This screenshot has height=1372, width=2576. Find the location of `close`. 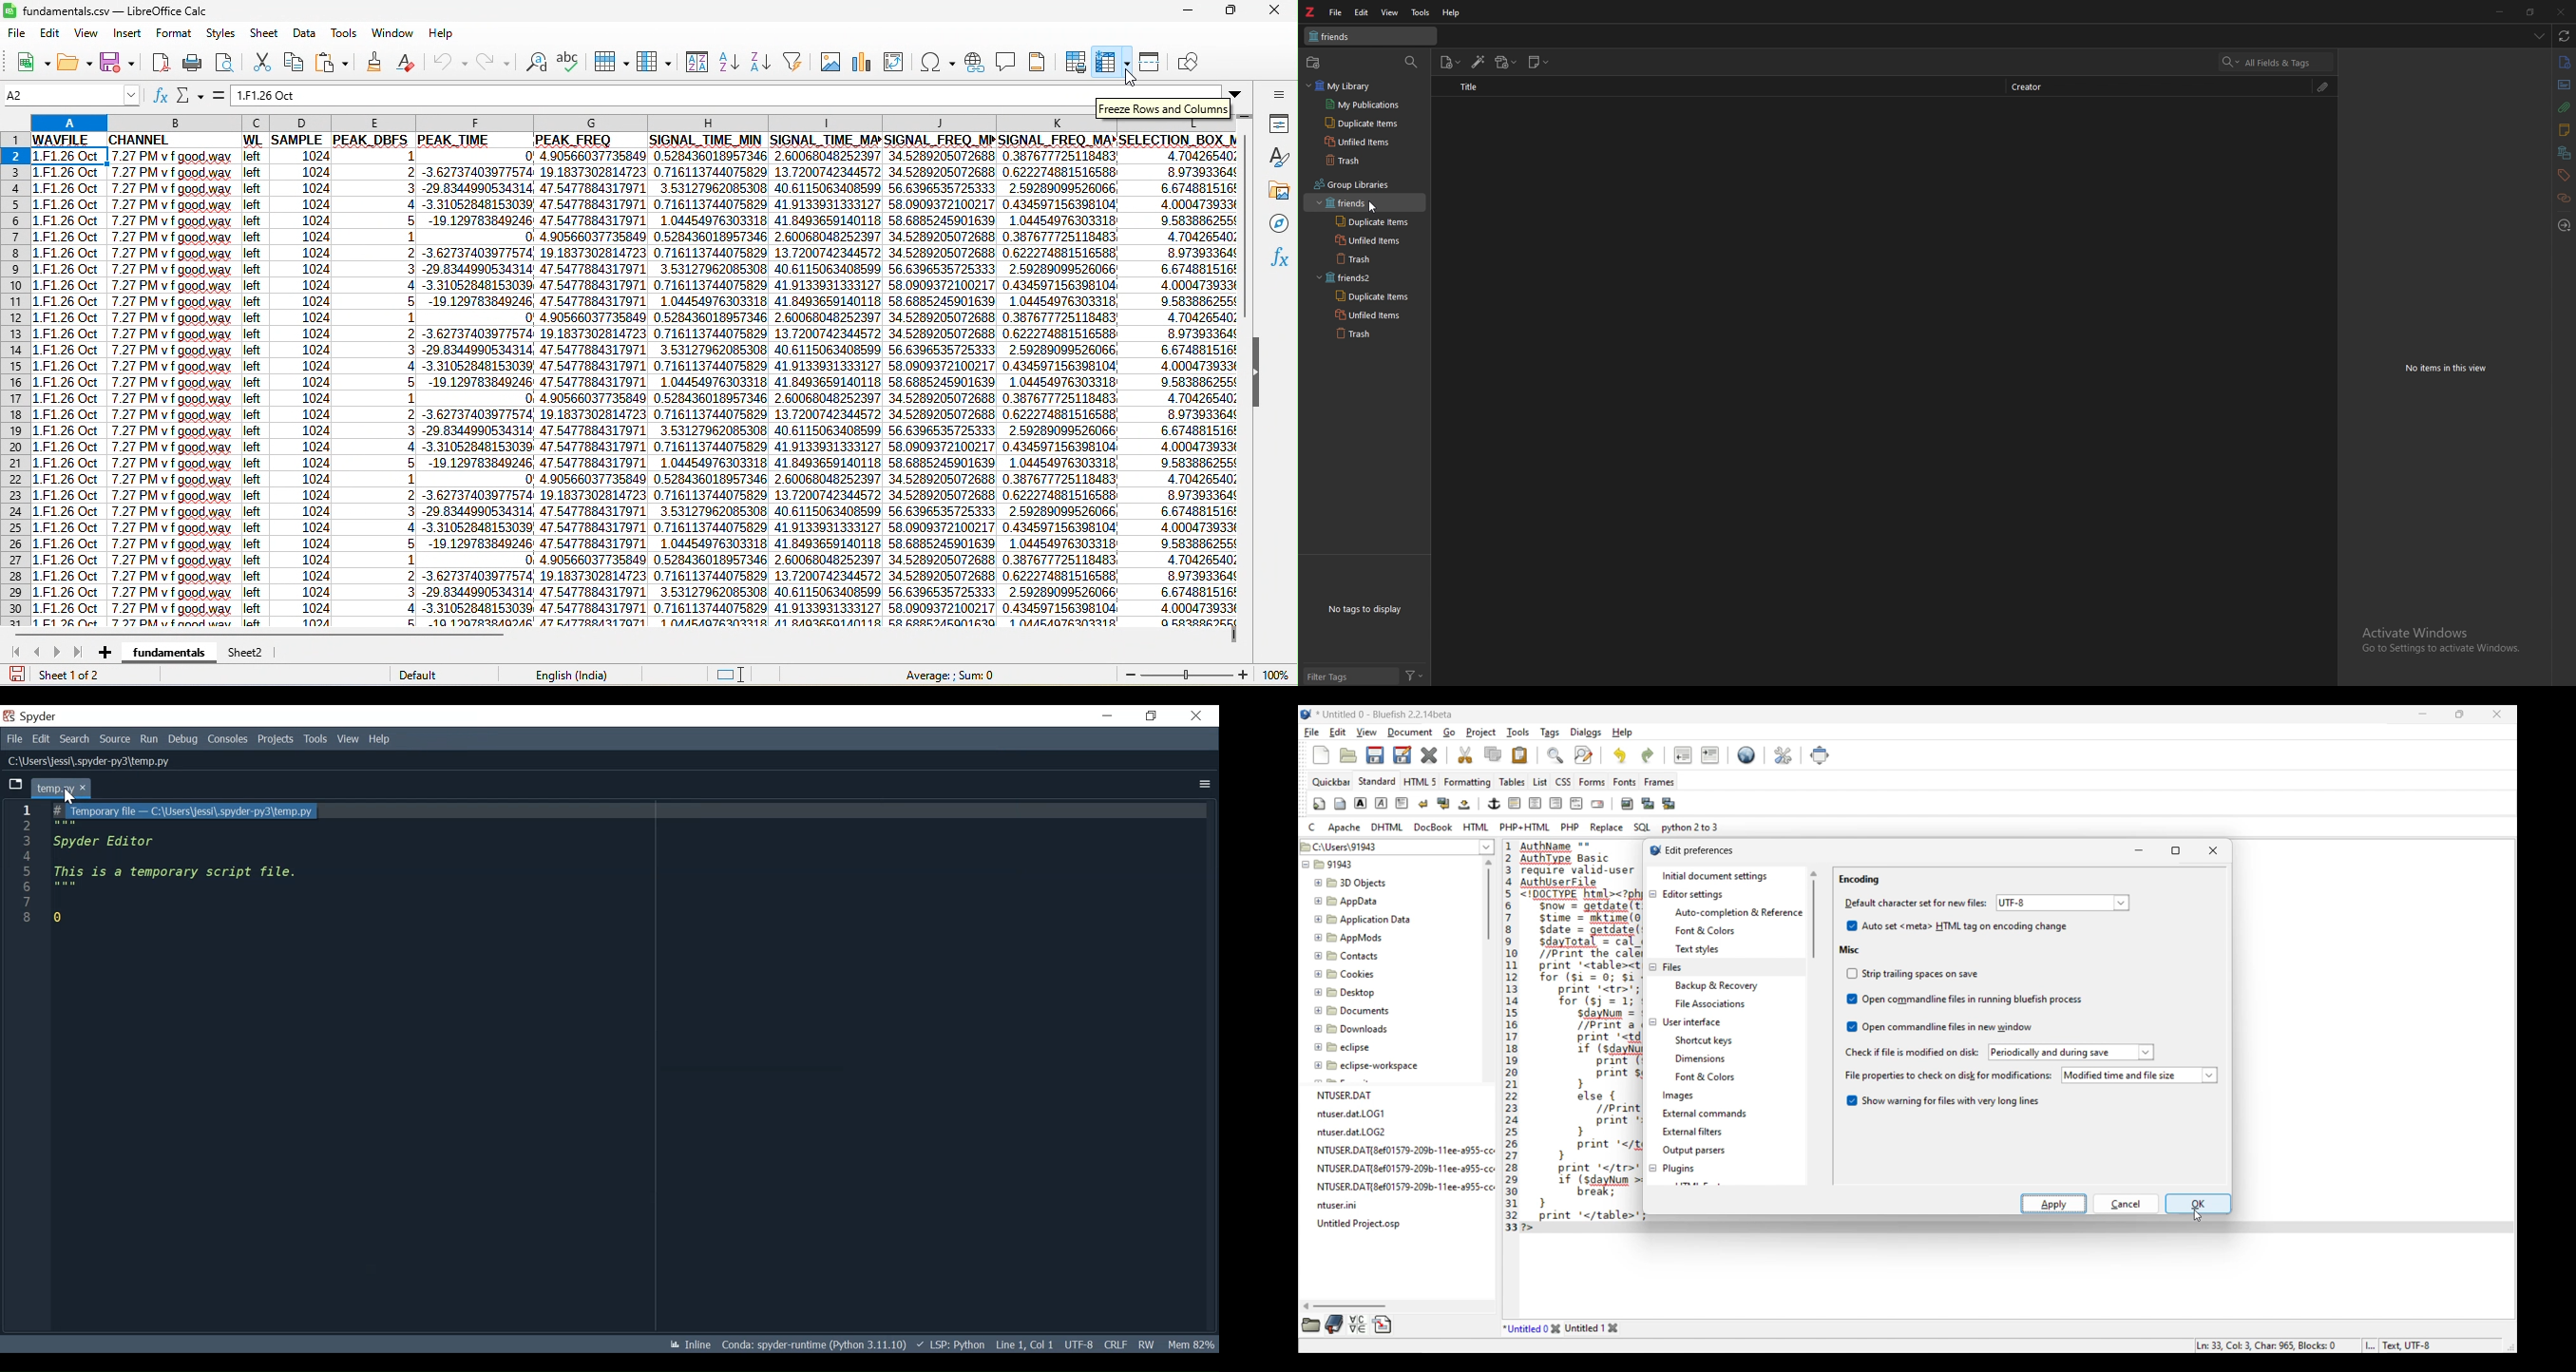

close is located at coordinates (1276, 10).